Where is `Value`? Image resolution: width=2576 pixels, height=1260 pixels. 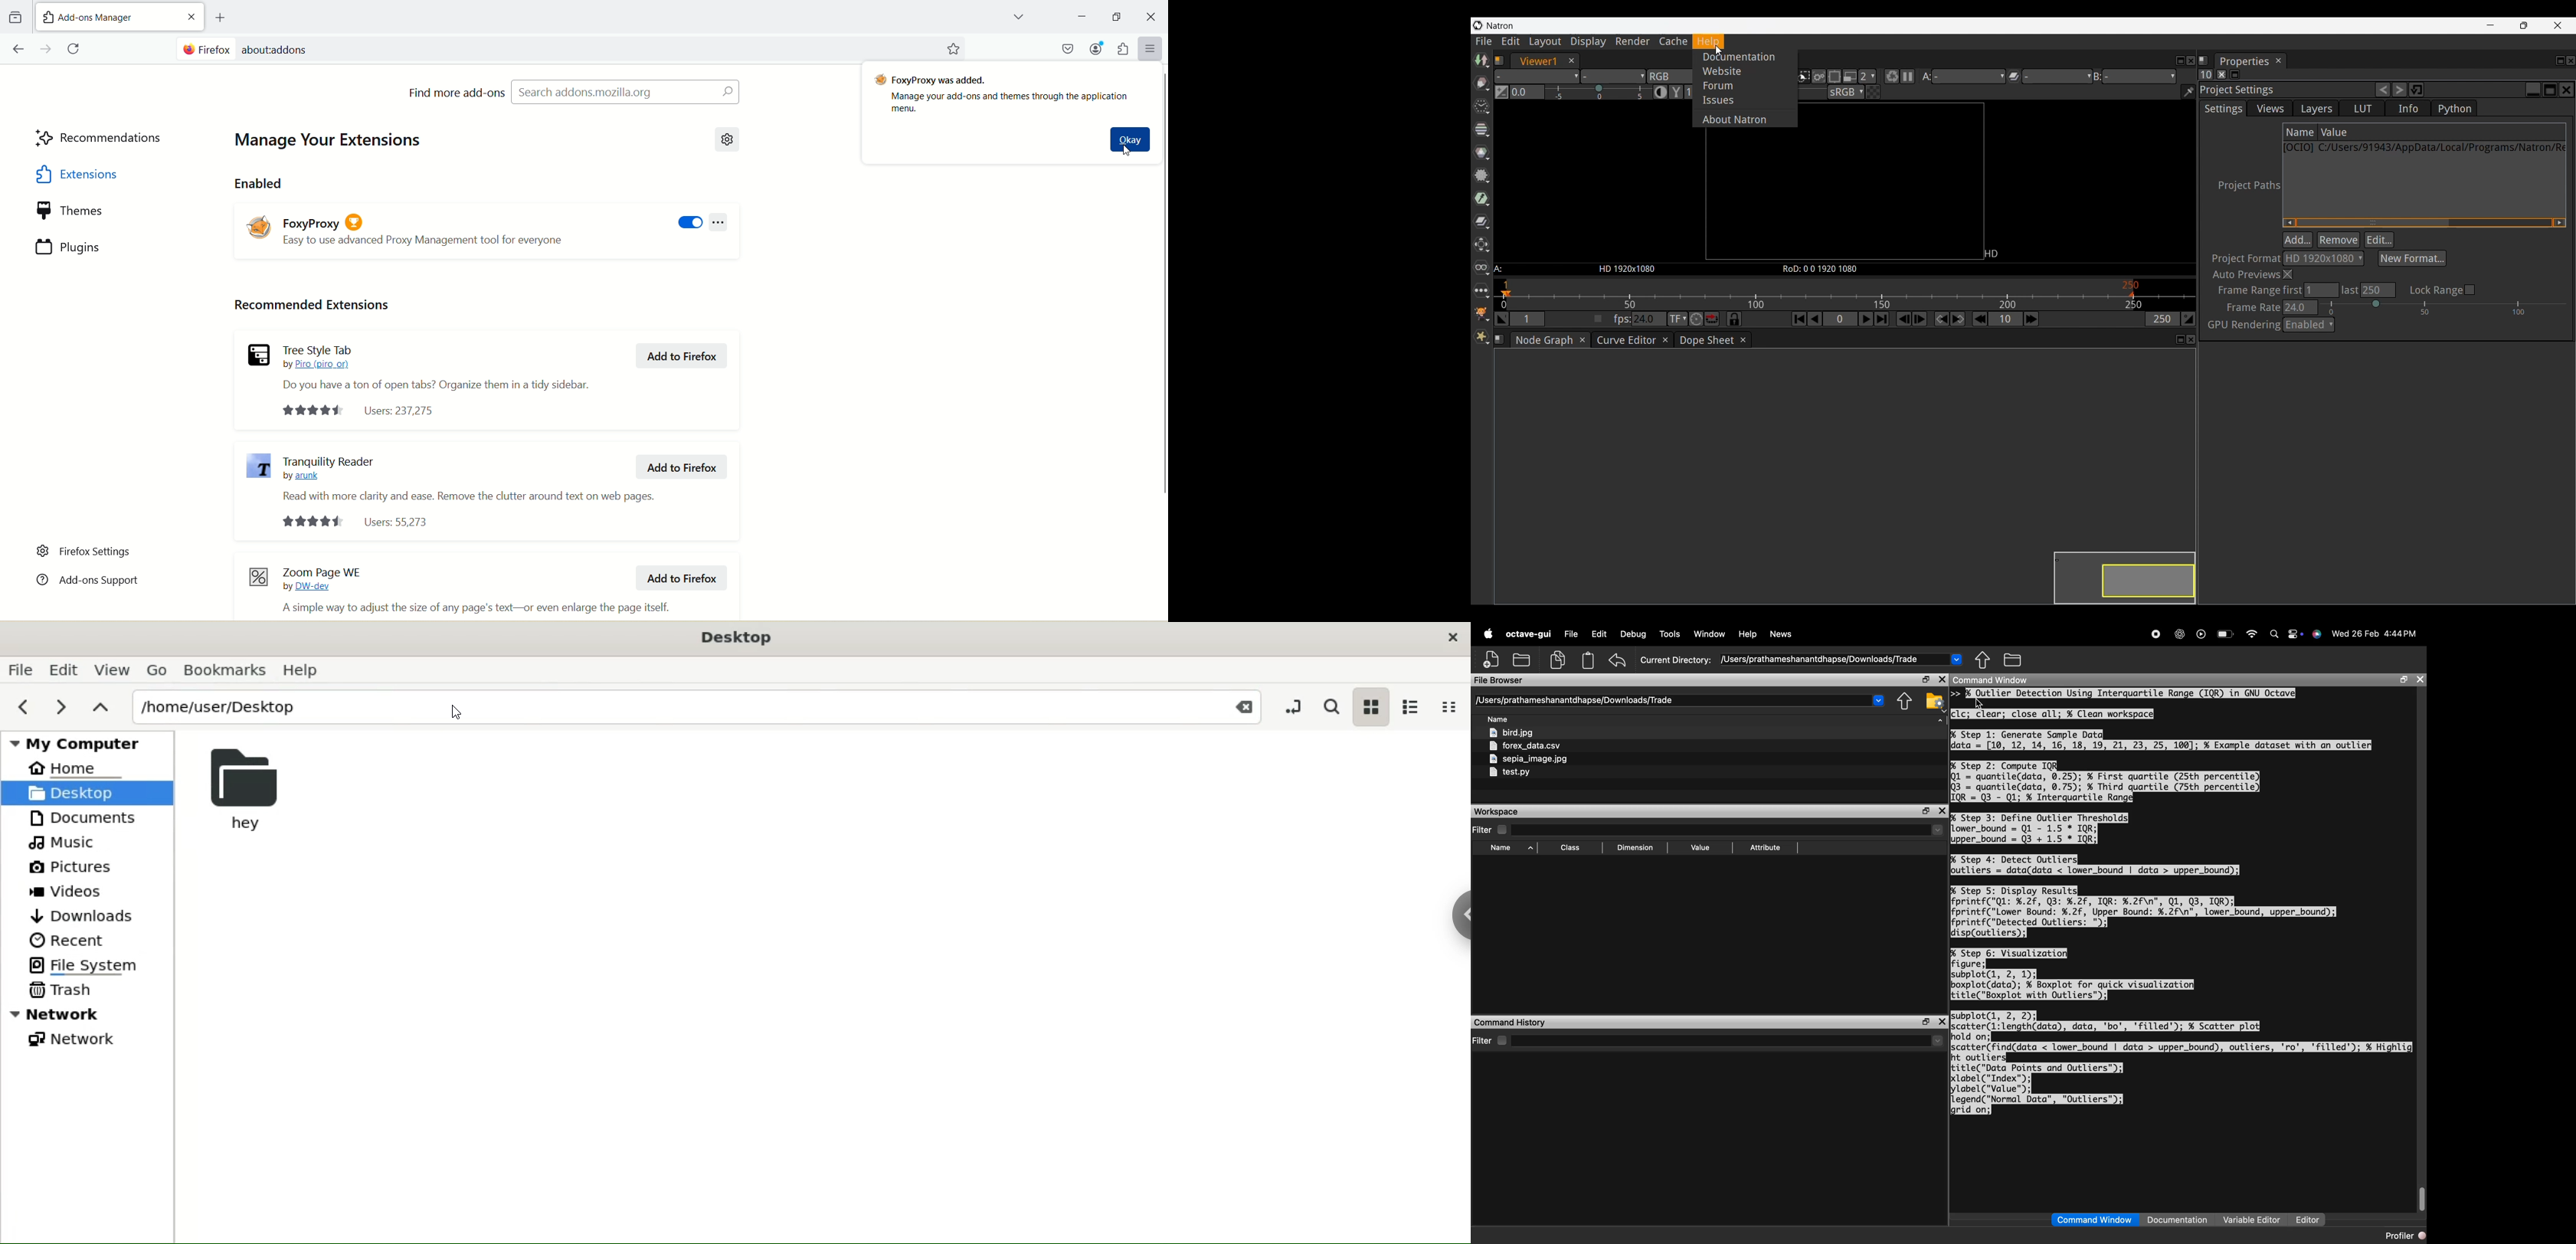 Value is located at coordinates (1701, 848).